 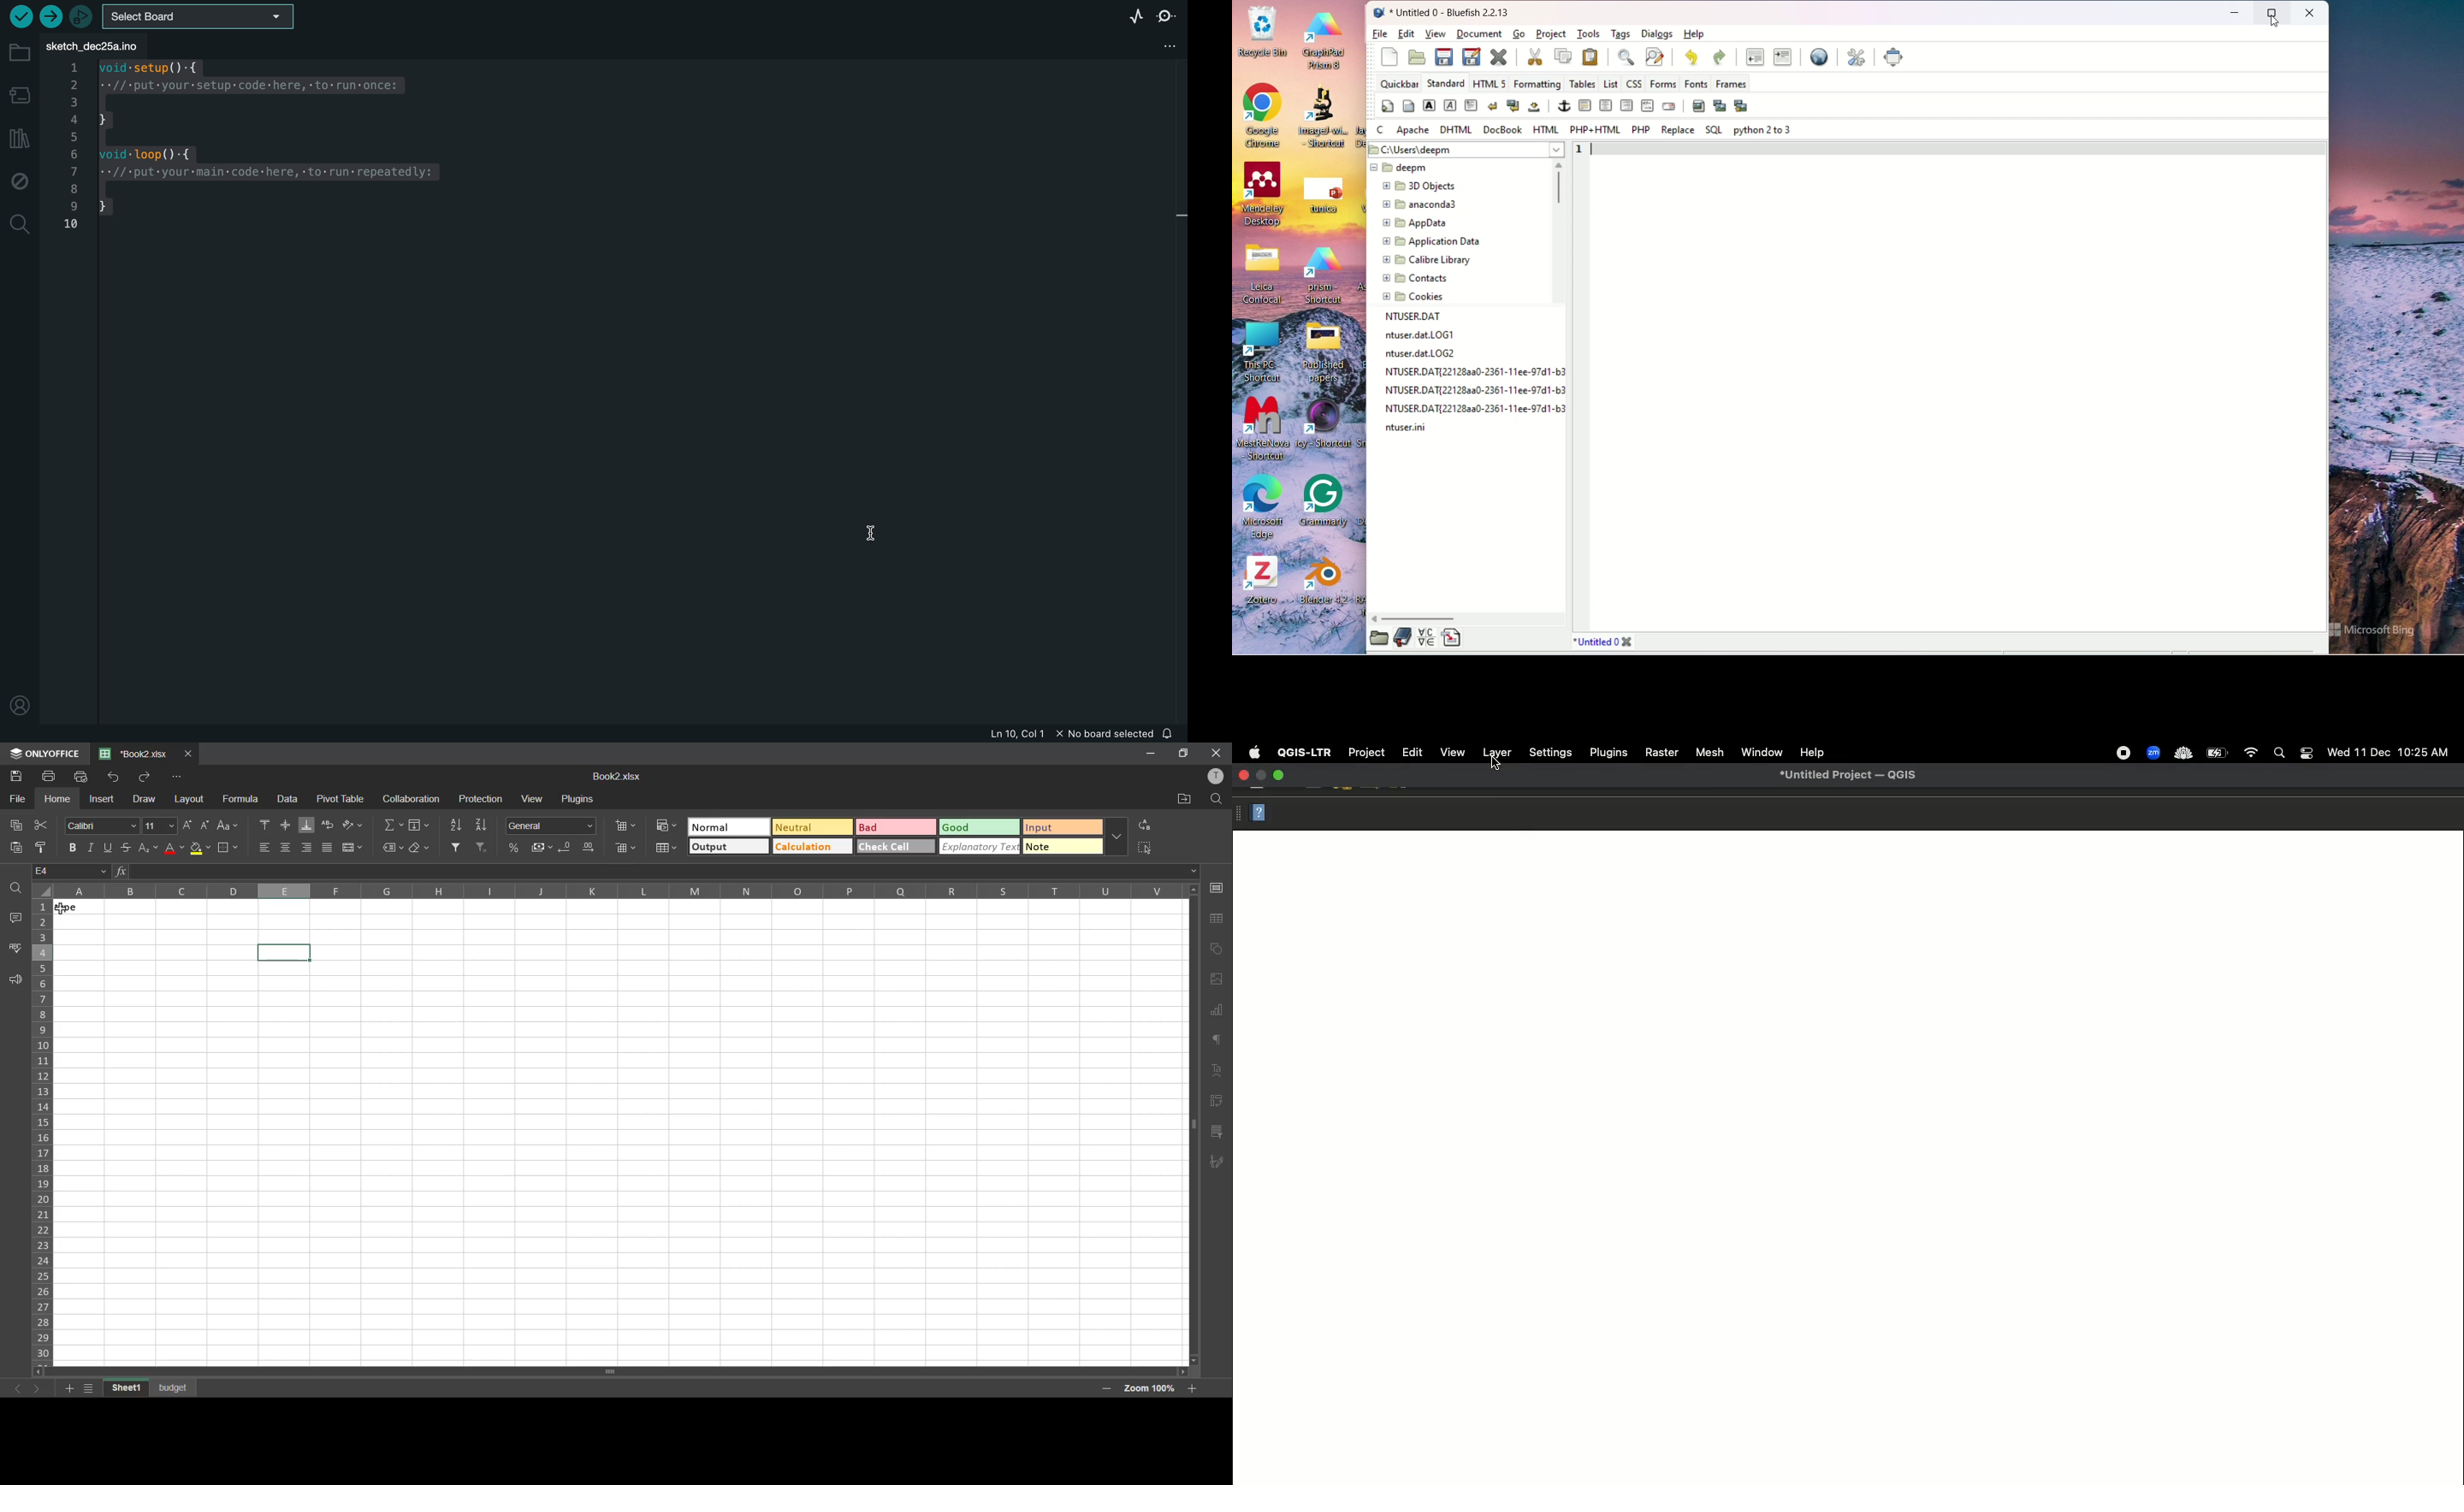 What do you see at coordinates (1657, 34) in the screenshot?
I see `dialogs` at bounding box center [1657, 34].